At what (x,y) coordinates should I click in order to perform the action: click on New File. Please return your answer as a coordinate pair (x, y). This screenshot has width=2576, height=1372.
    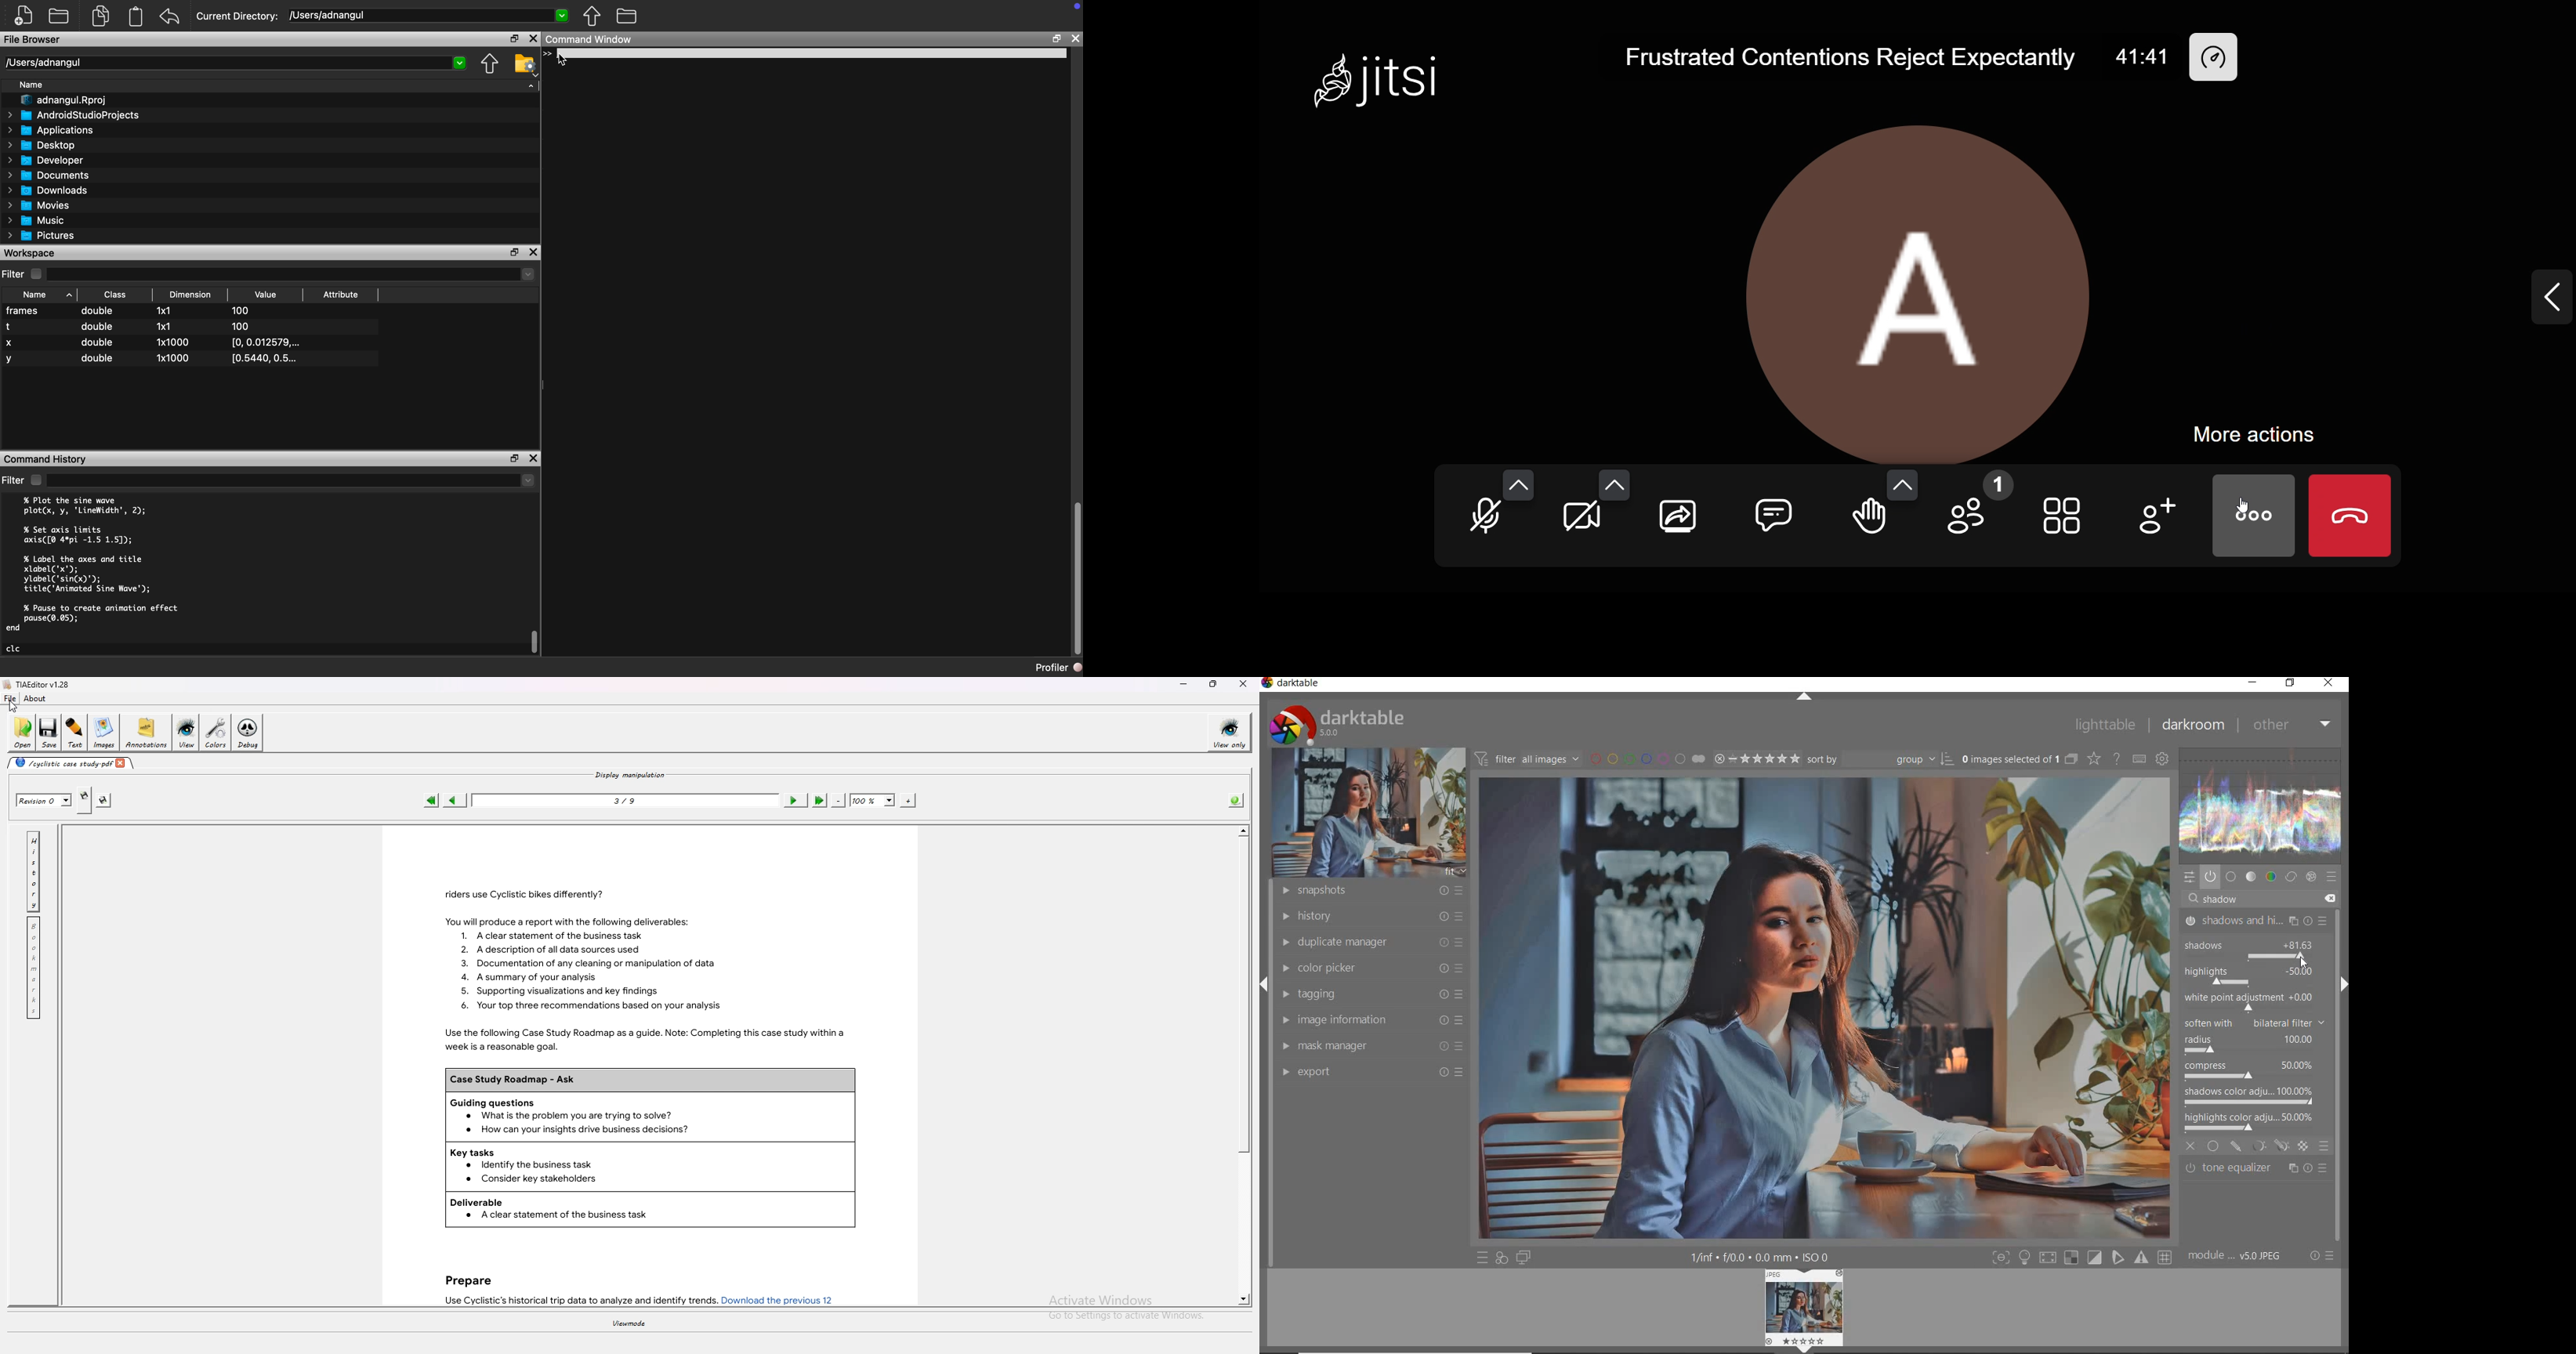
    Looking at the image, I should click on (23, 15).